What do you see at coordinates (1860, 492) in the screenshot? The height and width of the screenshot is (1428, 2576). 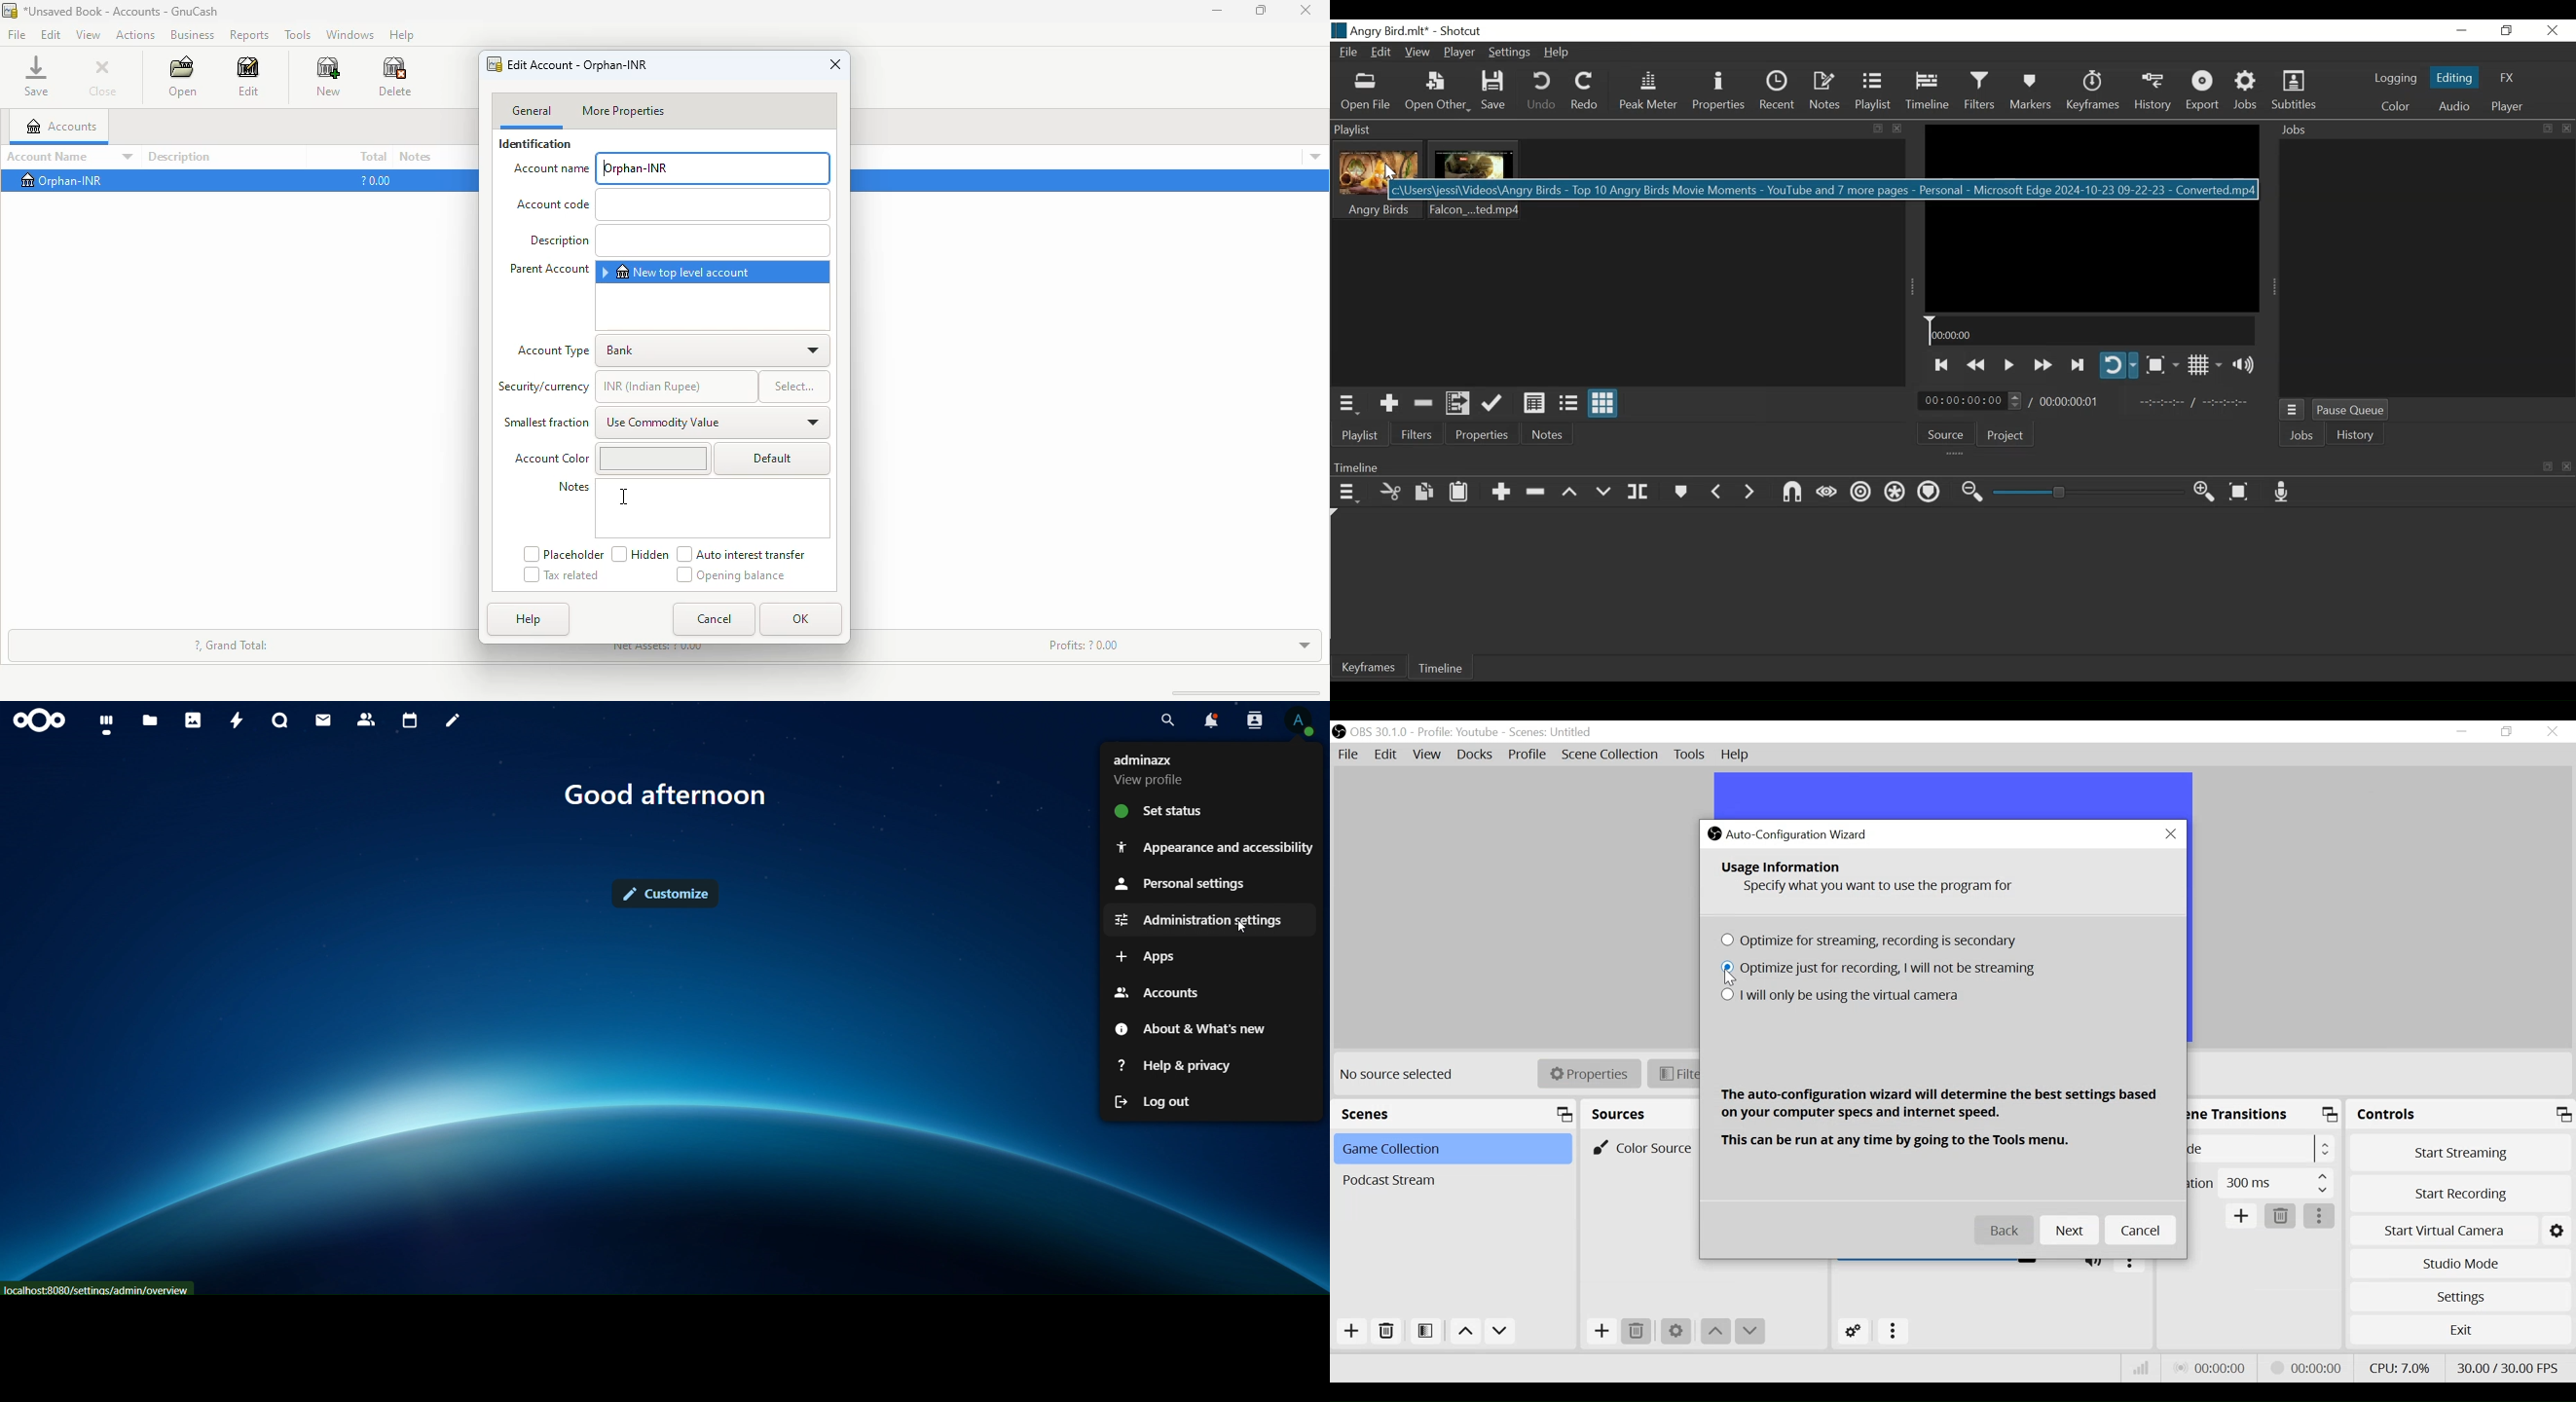 I see `Ripple` at bounding box center [1860, 492].